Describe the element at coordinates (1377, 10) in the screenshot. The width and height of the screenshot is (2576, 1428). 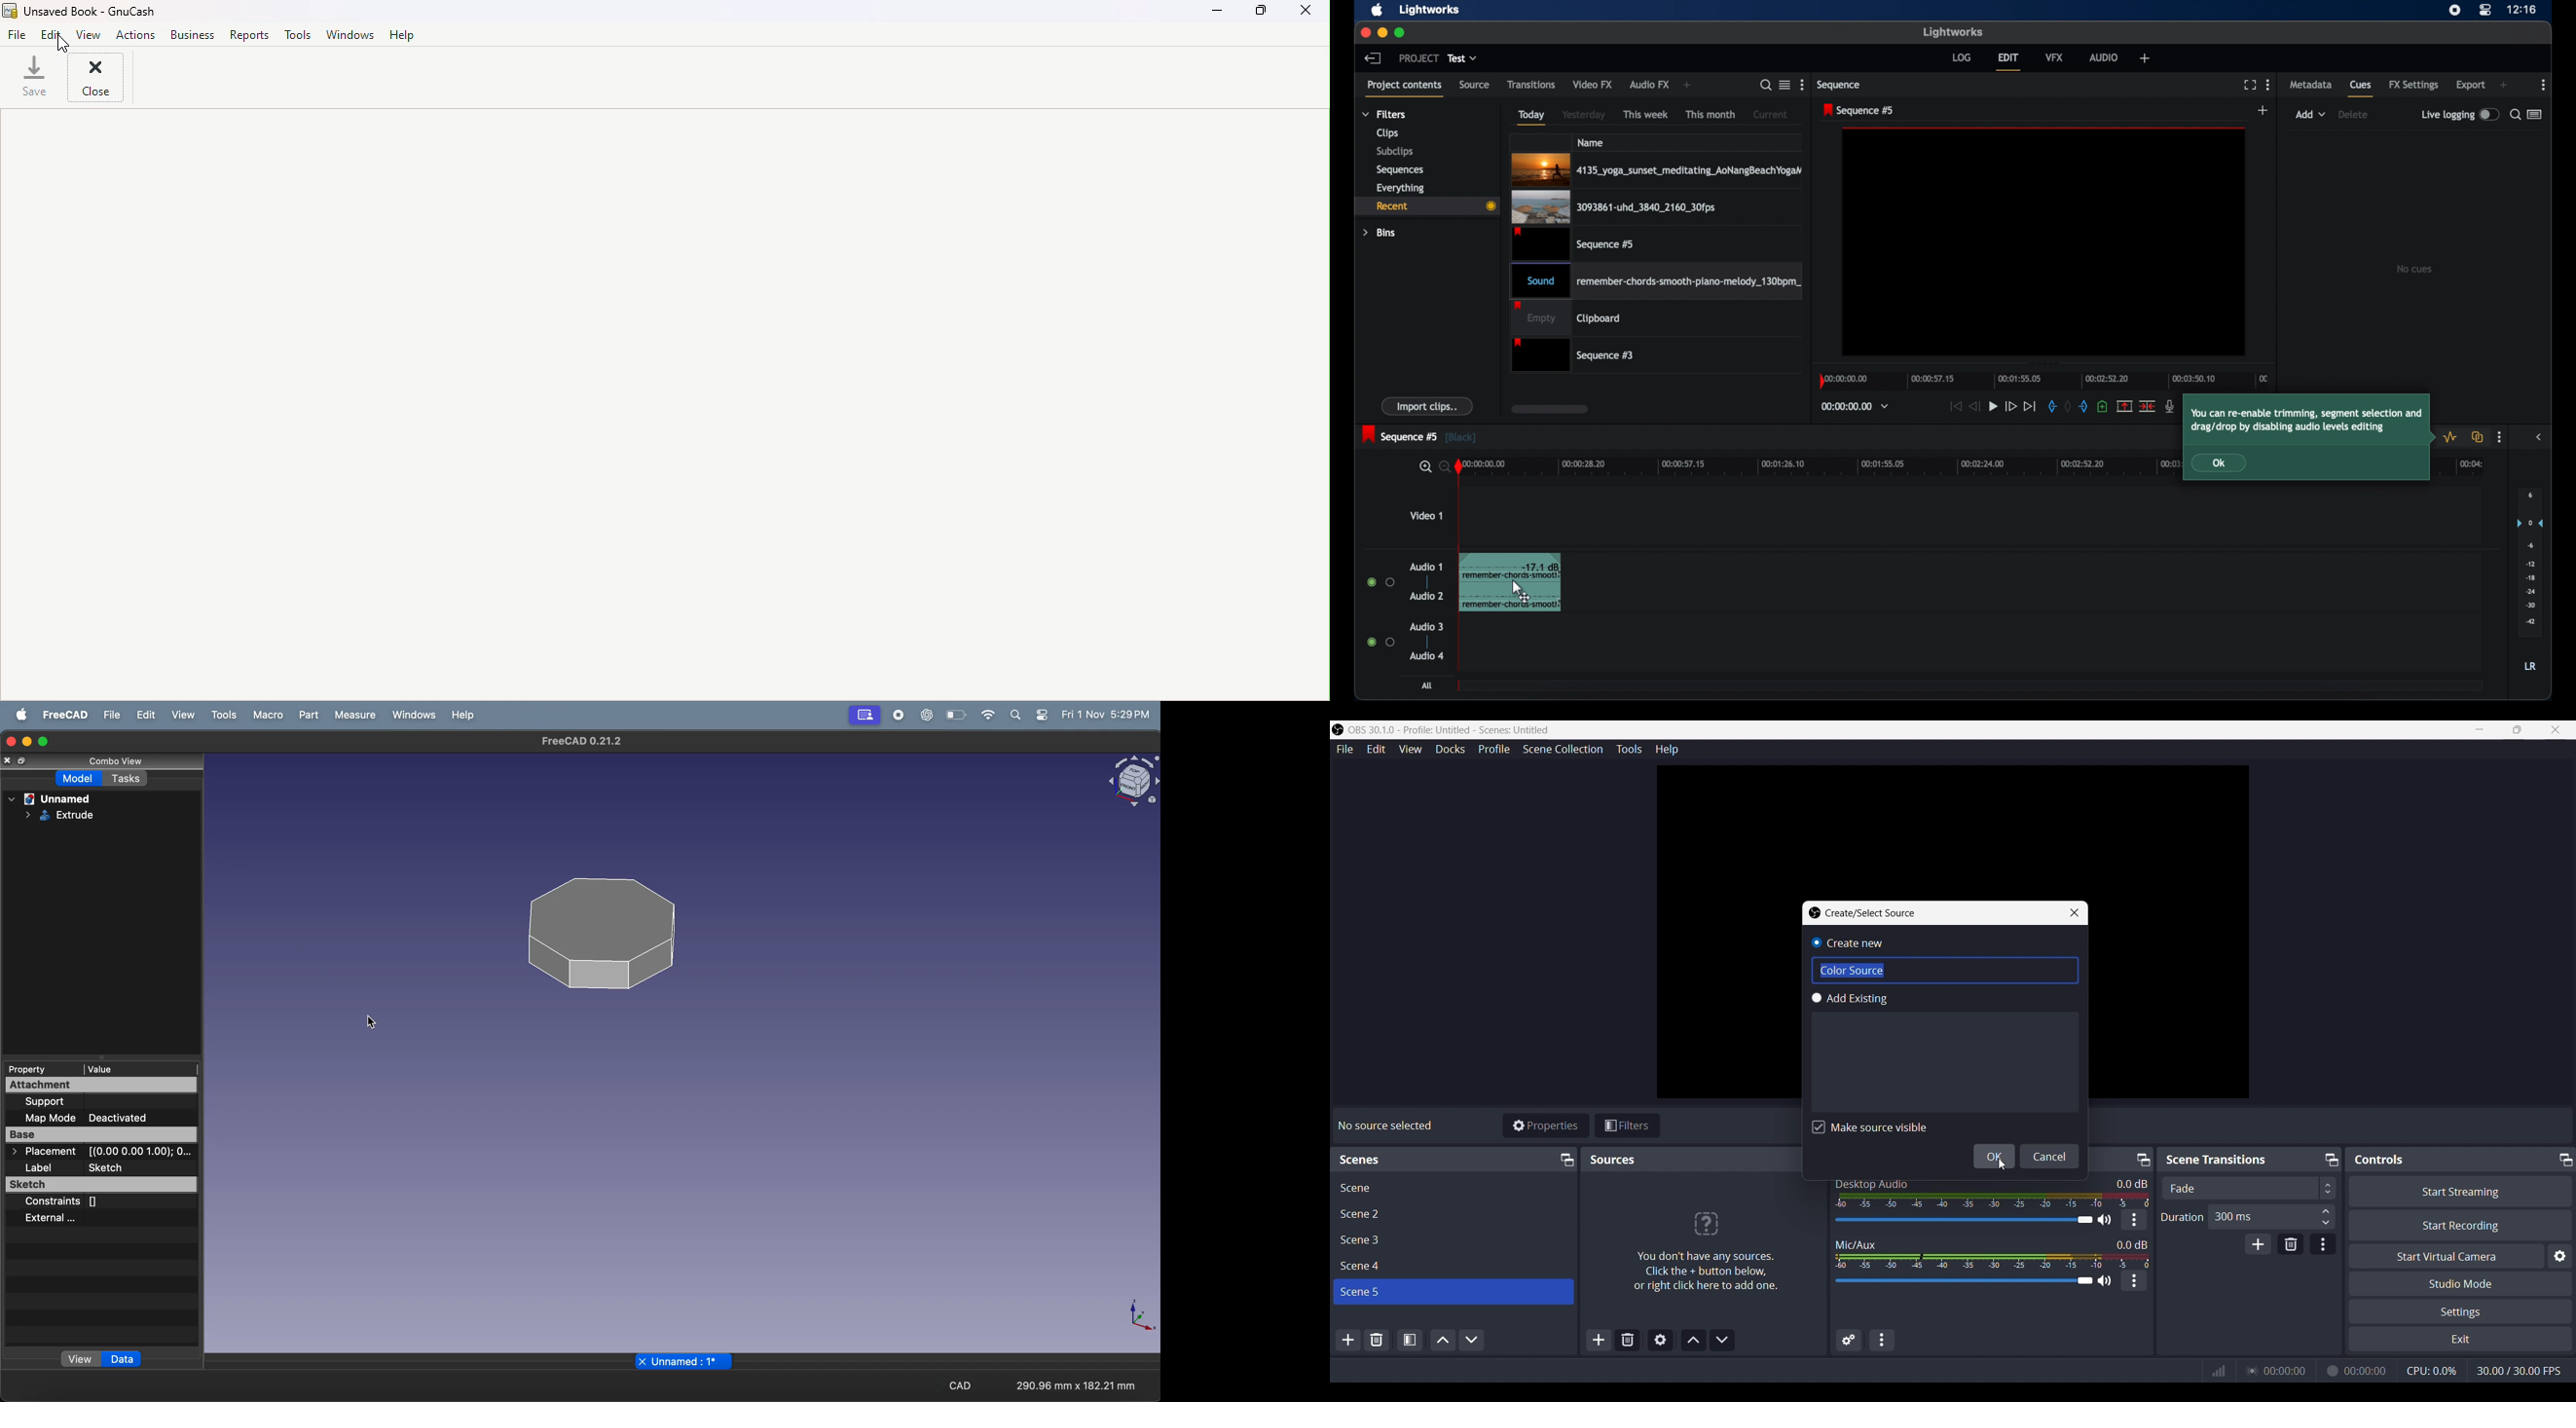
I see `apple icon` at that location.